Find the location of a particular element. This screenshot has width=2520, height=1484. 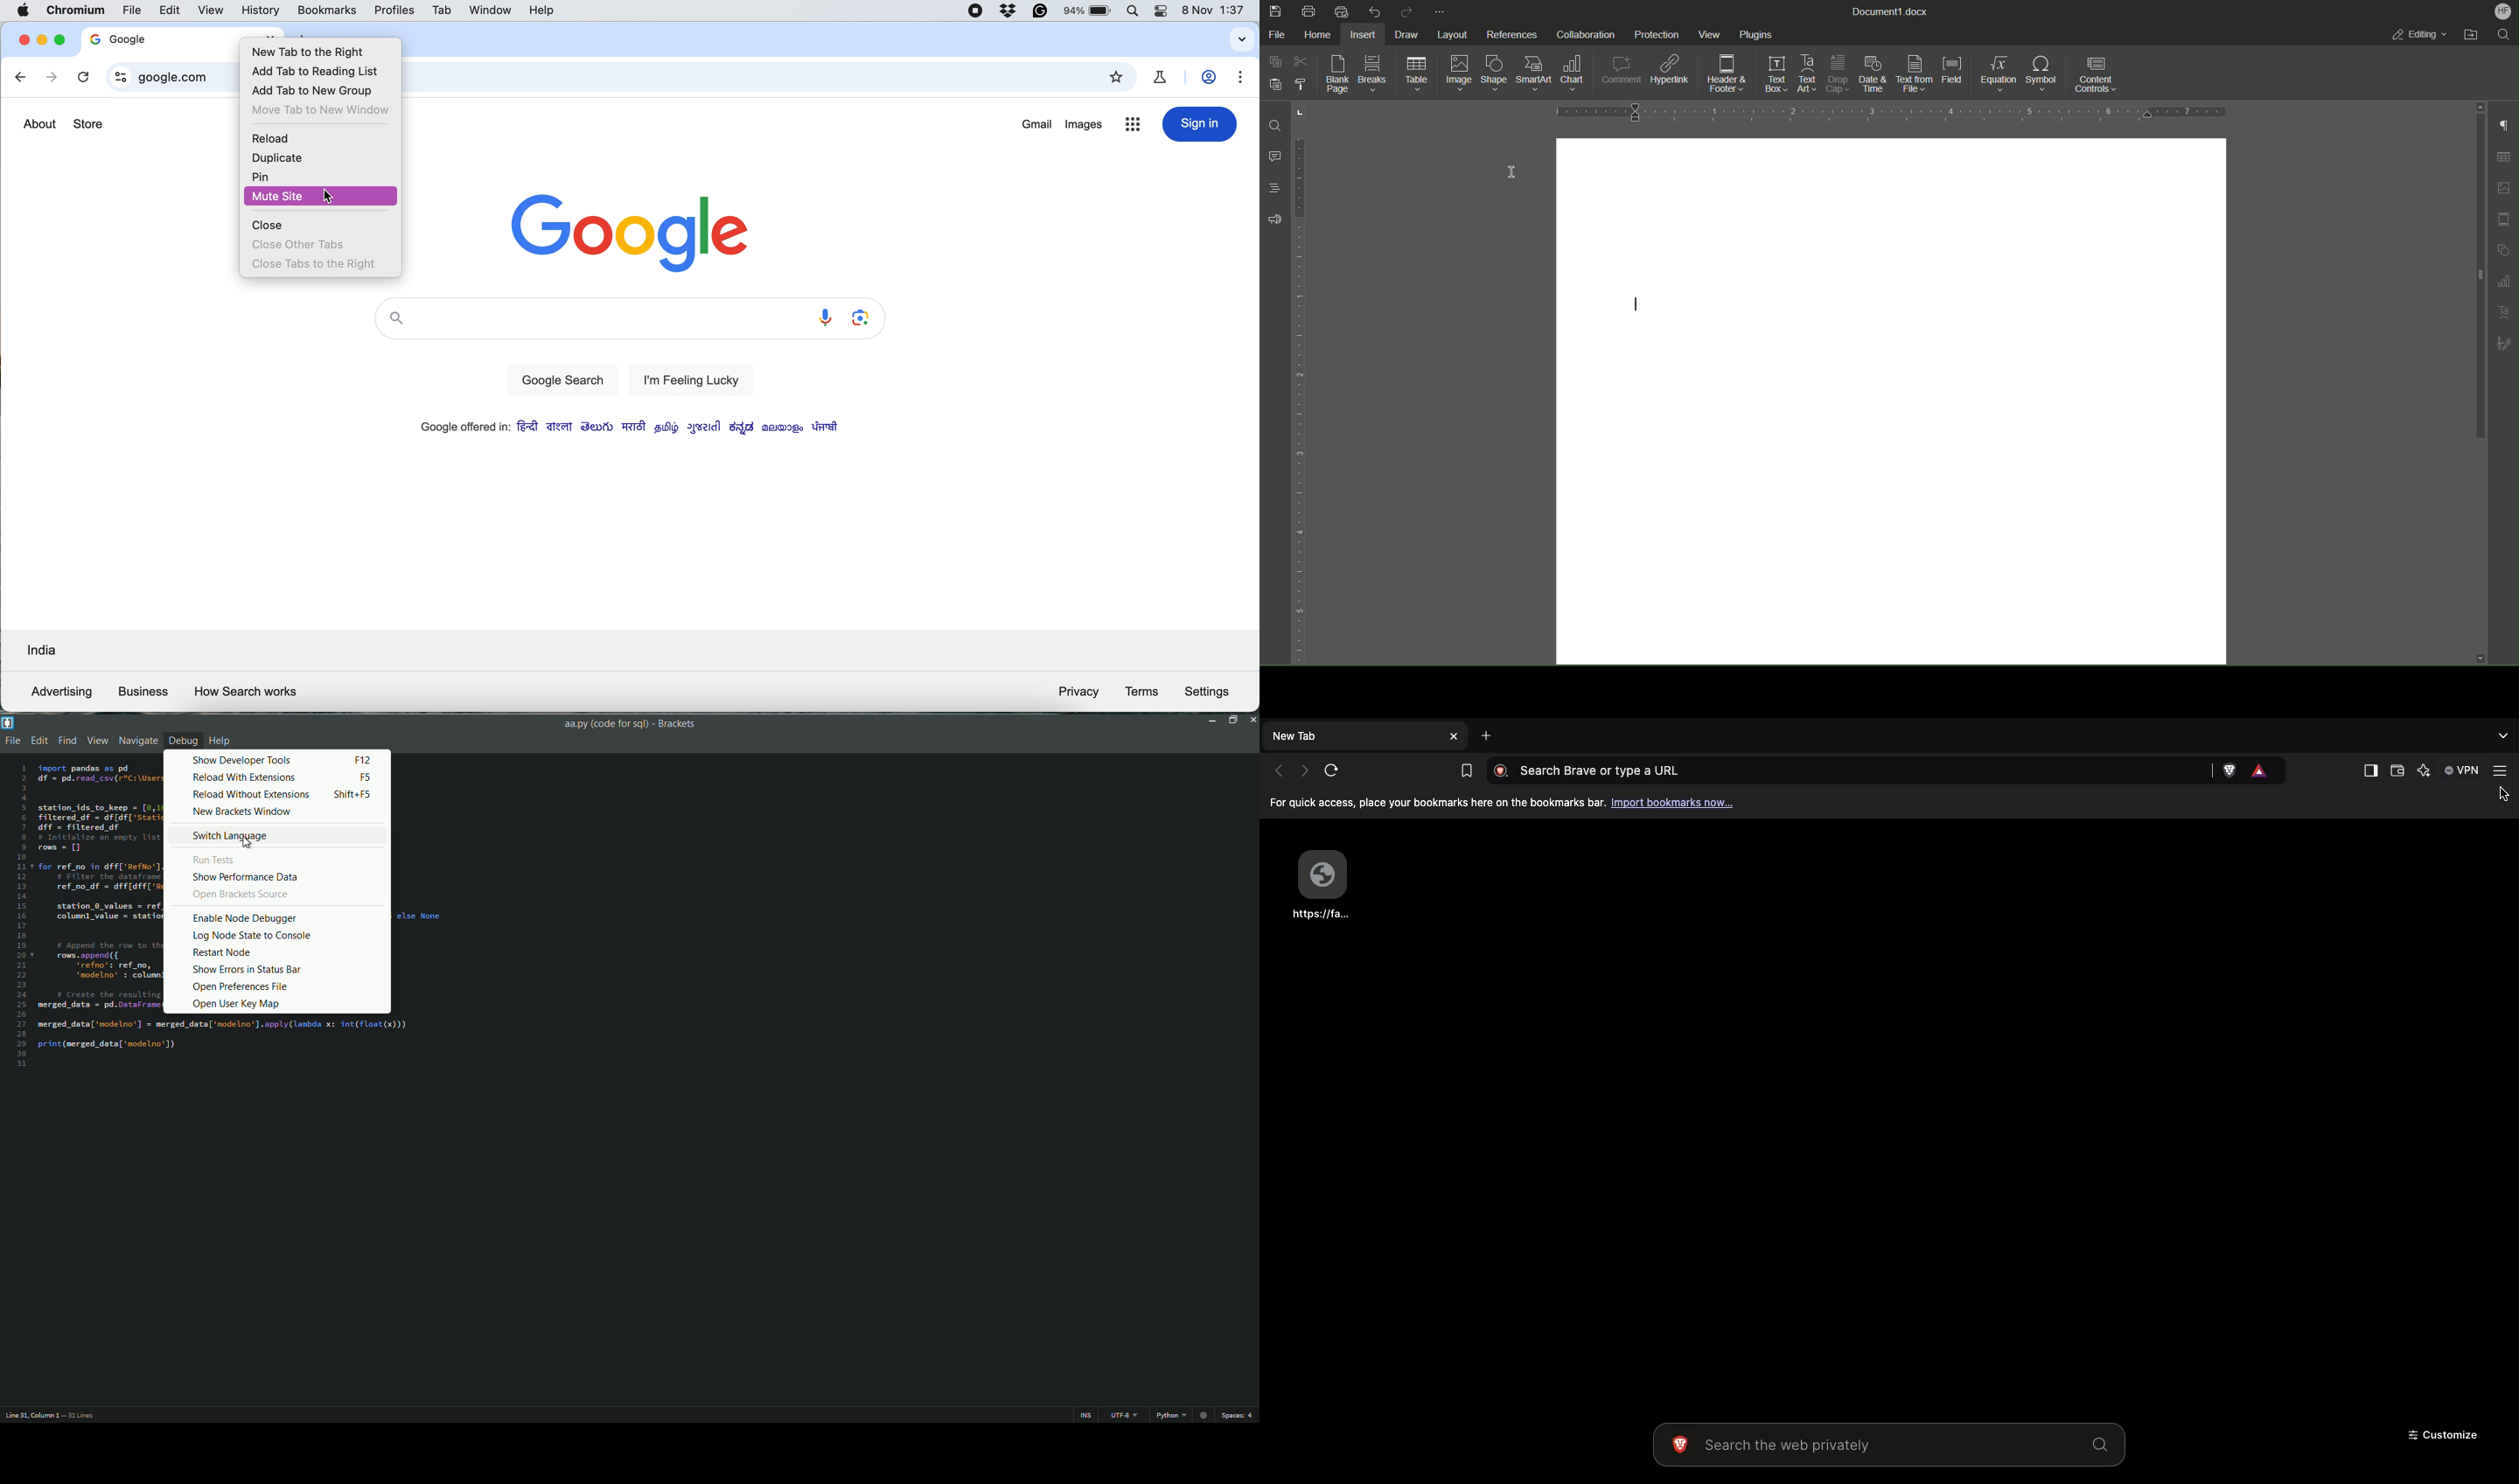

Collaboration is located at coordinates (1581, 33).